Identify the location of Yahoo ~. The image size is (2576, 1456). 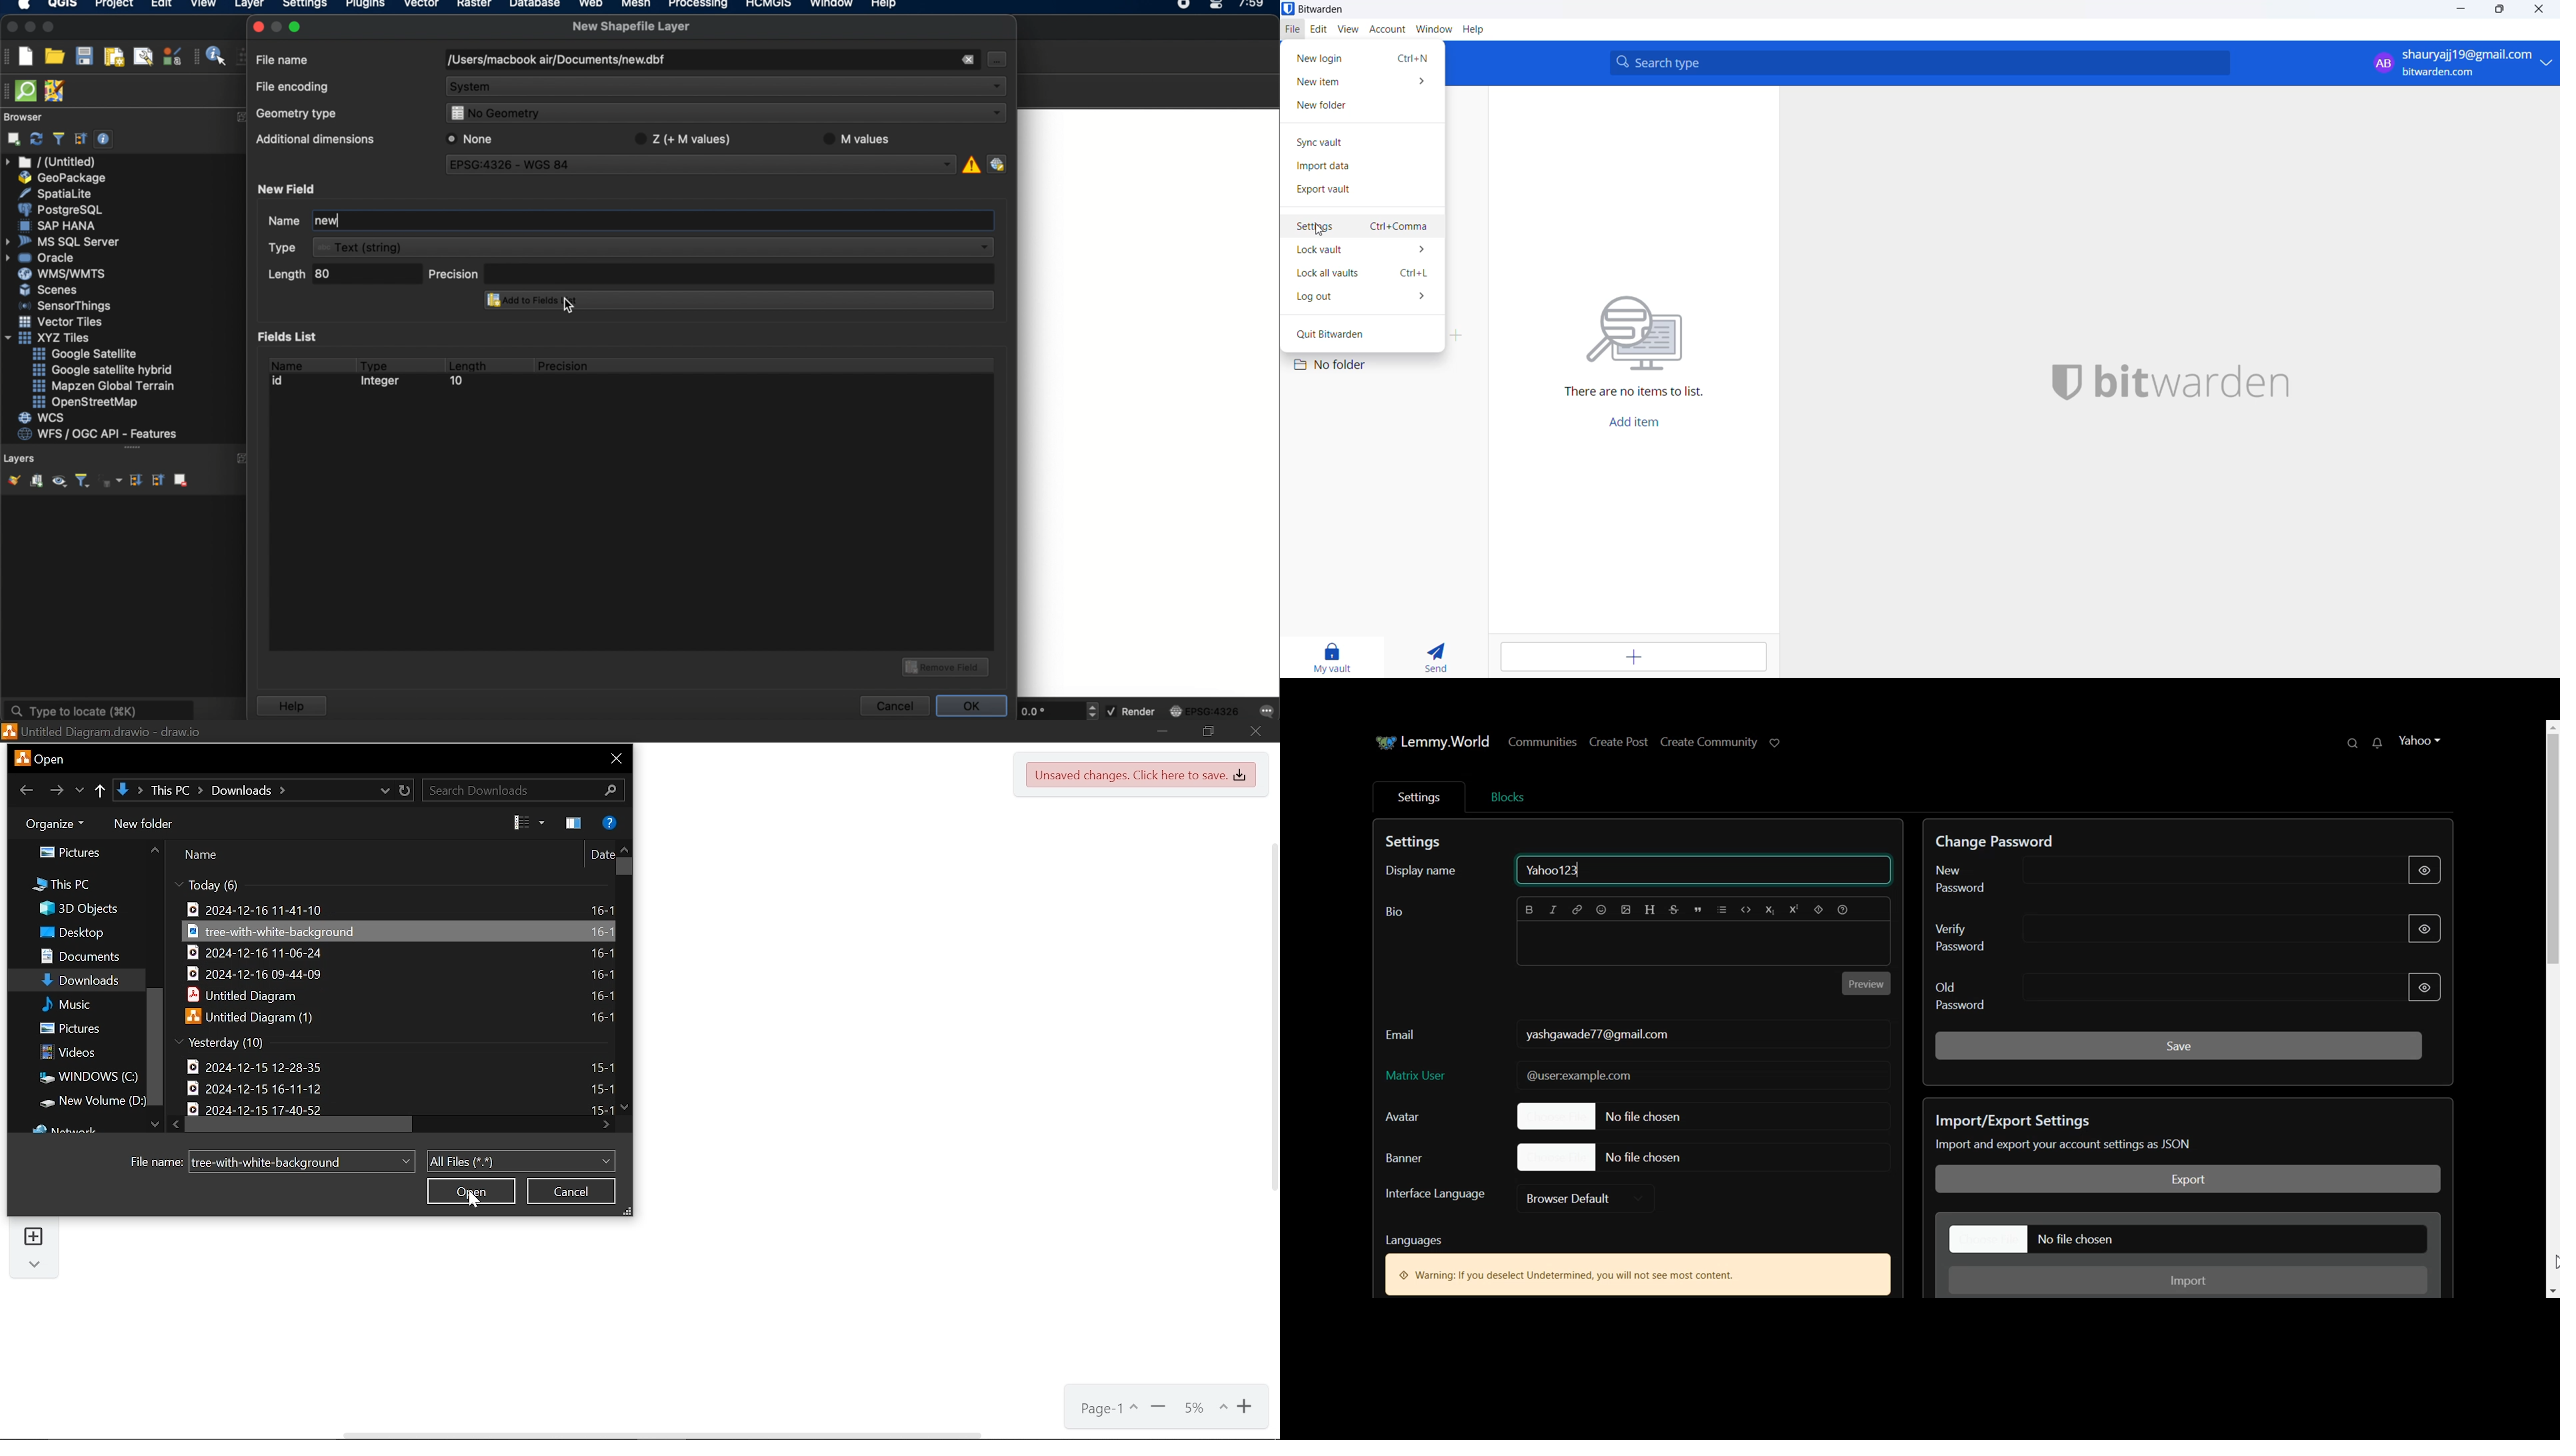
(2430, 739).